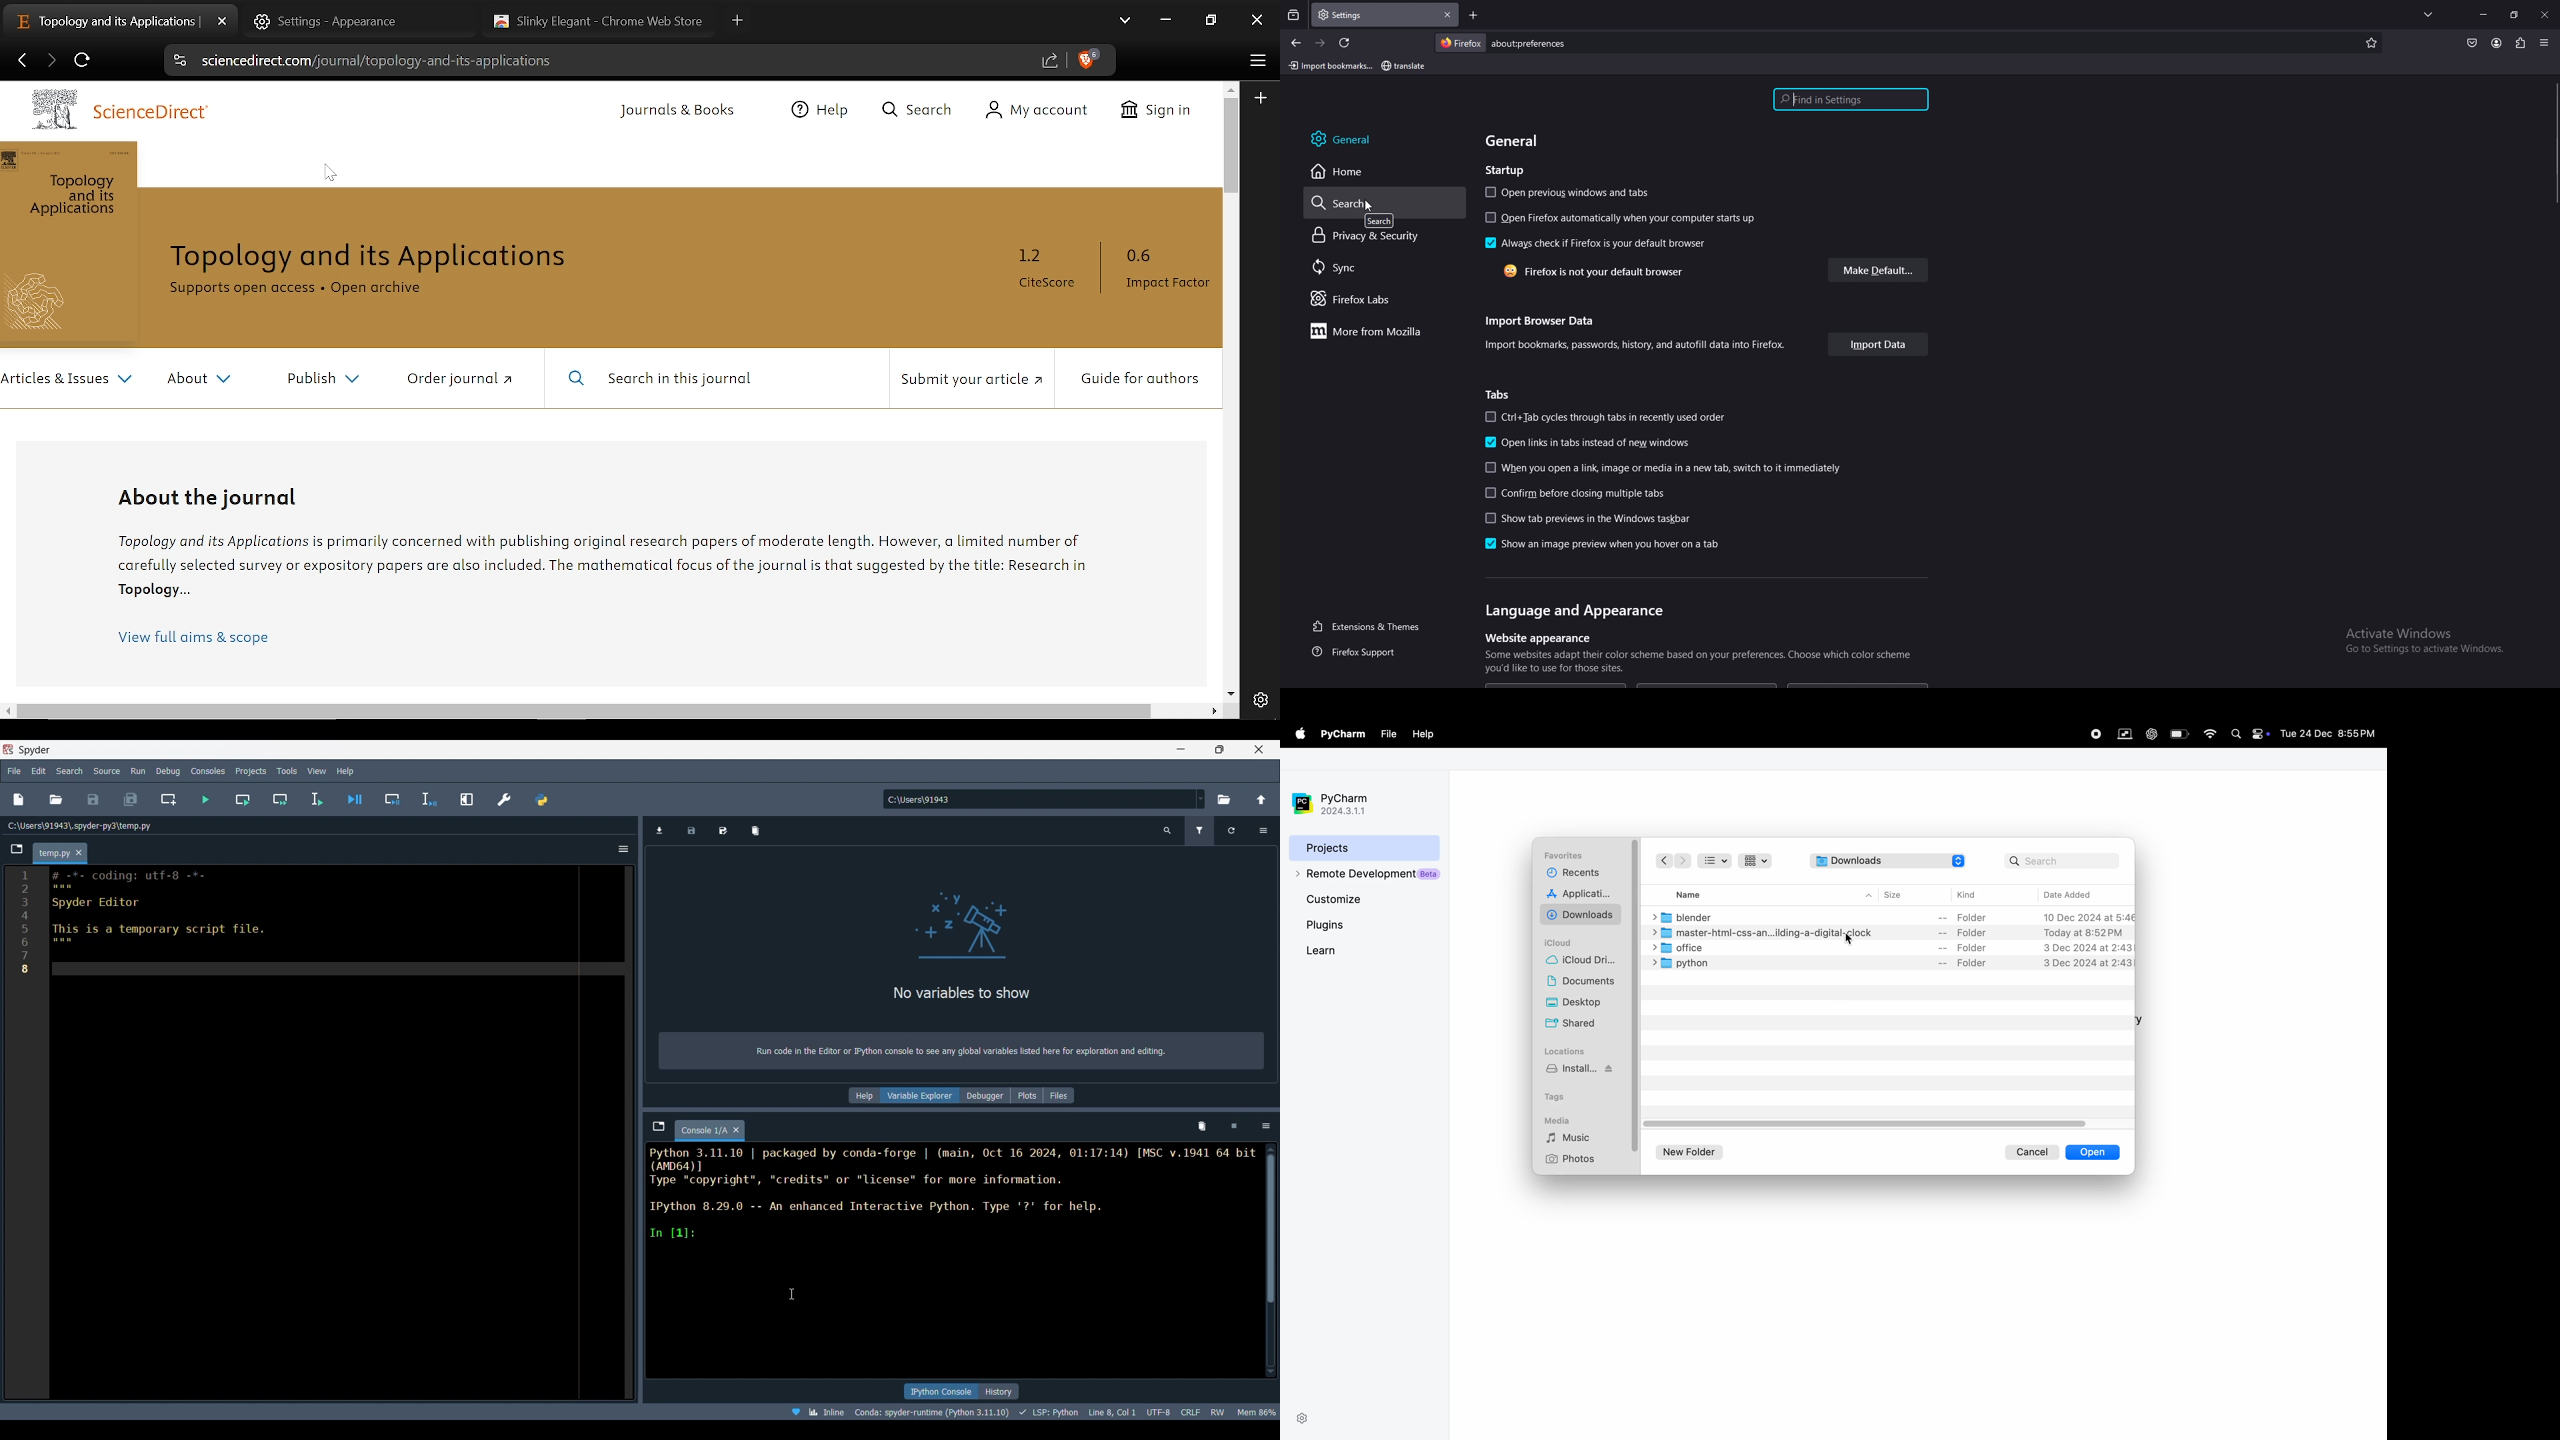  Describe the element at coordinates (138, 769) in the screenshot. I see `Run menu` at that location.